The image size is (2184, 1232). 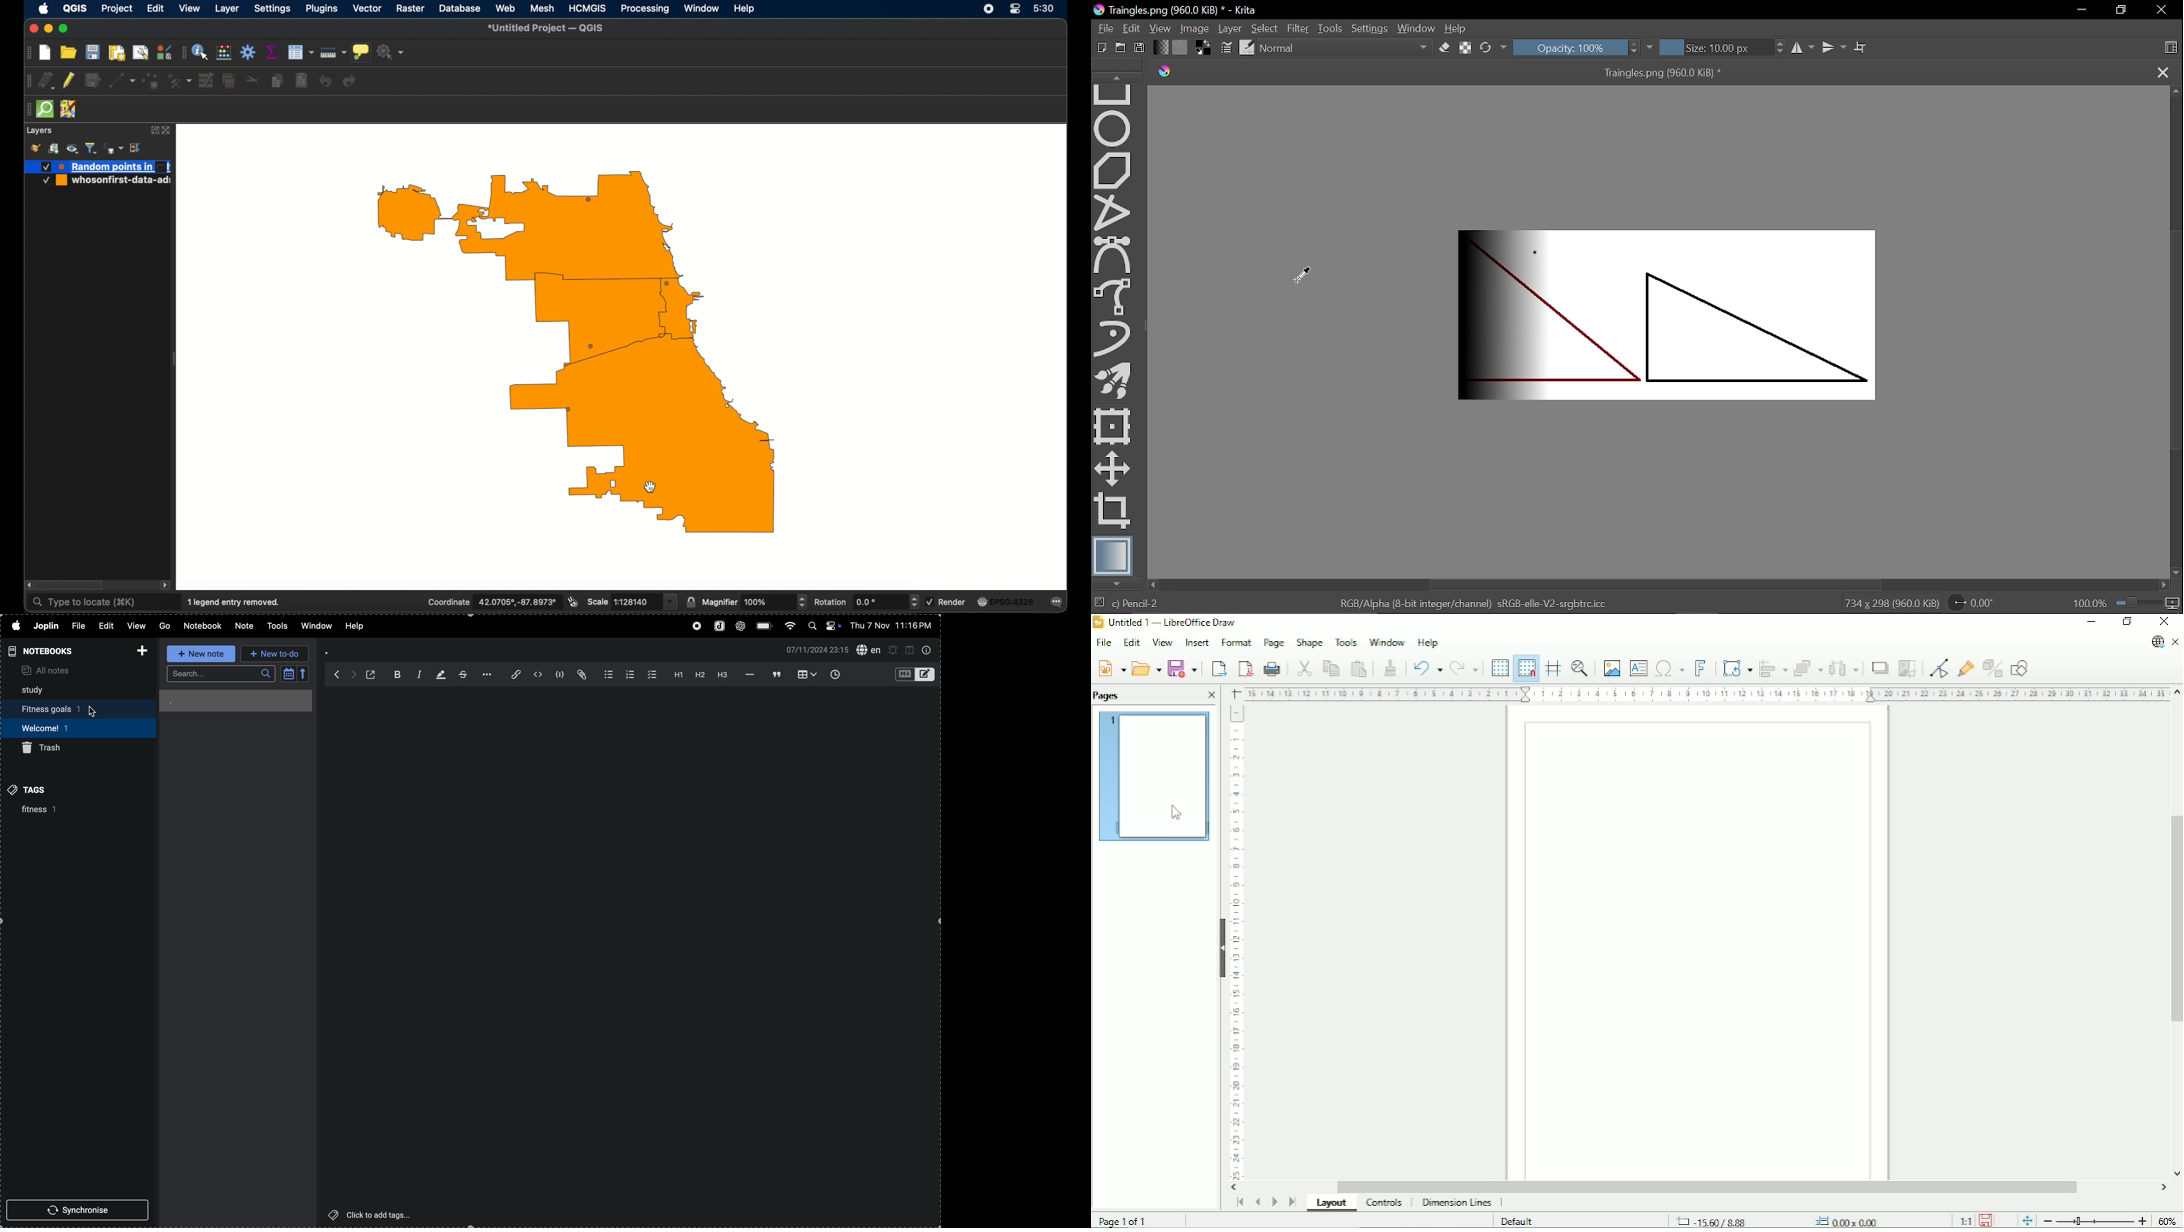 What do you see at coordinates (1334, 1204) in the screenshot?
I see `Layout` at bounding box center [1334, 1204].